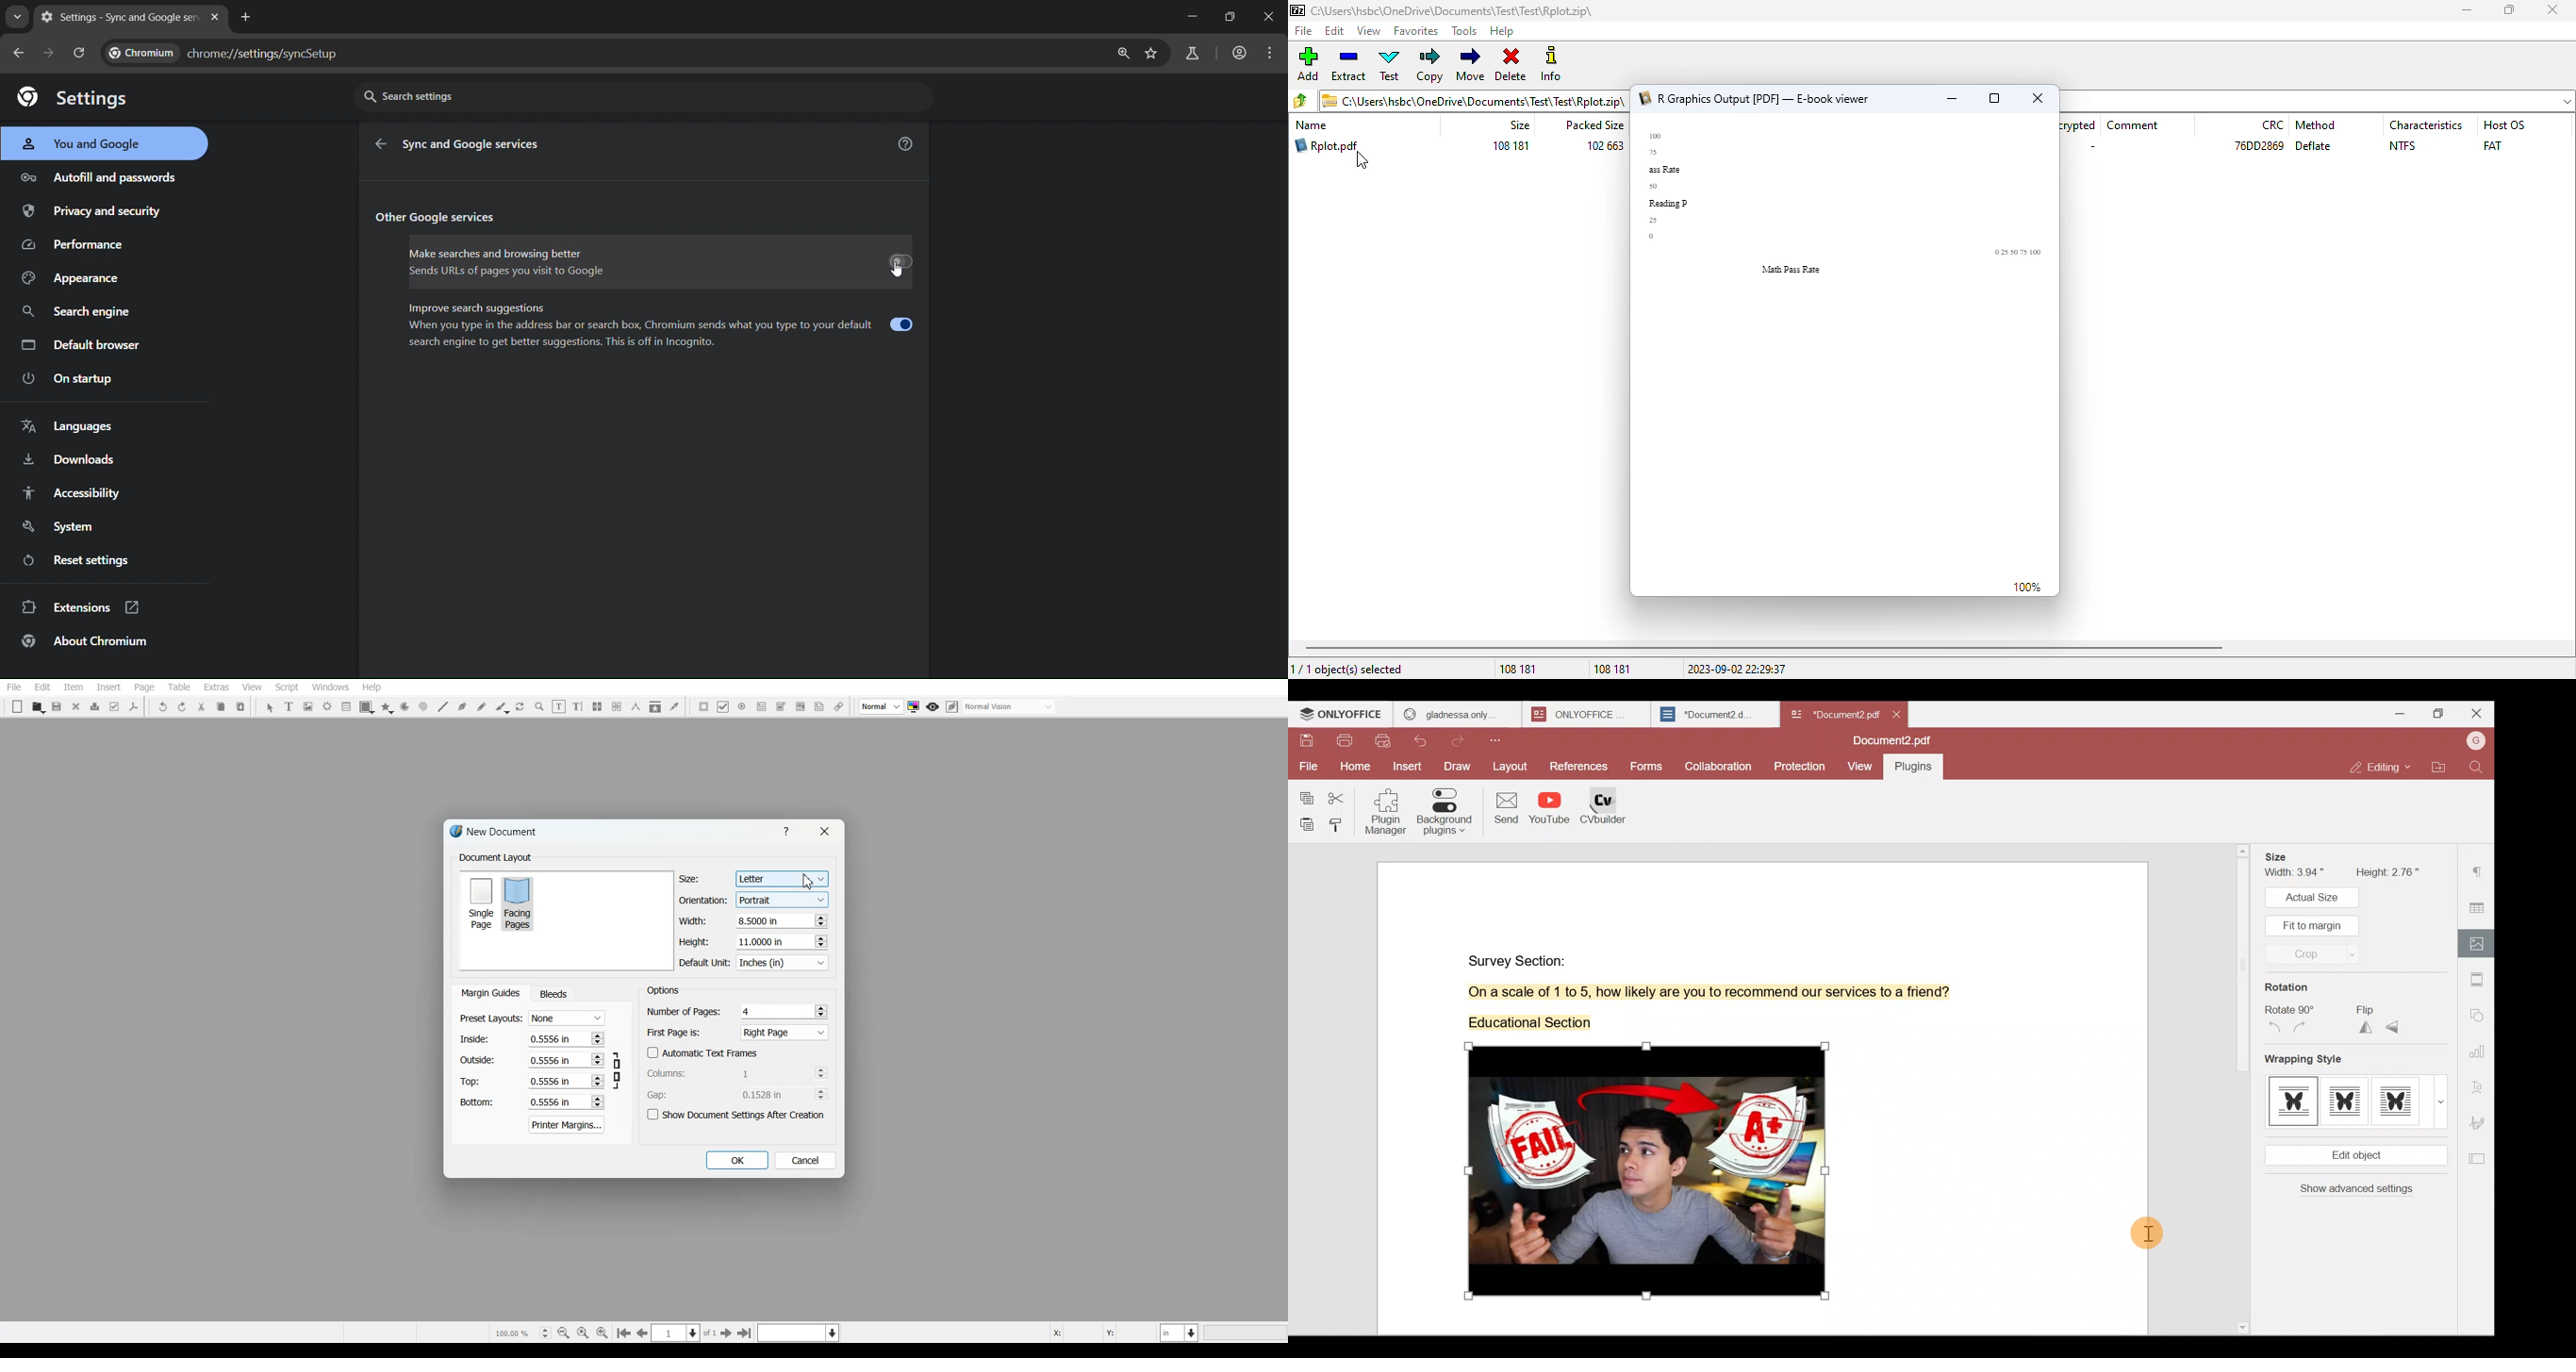  I want to click on Increase and decrease No. , so click(821, 1010).